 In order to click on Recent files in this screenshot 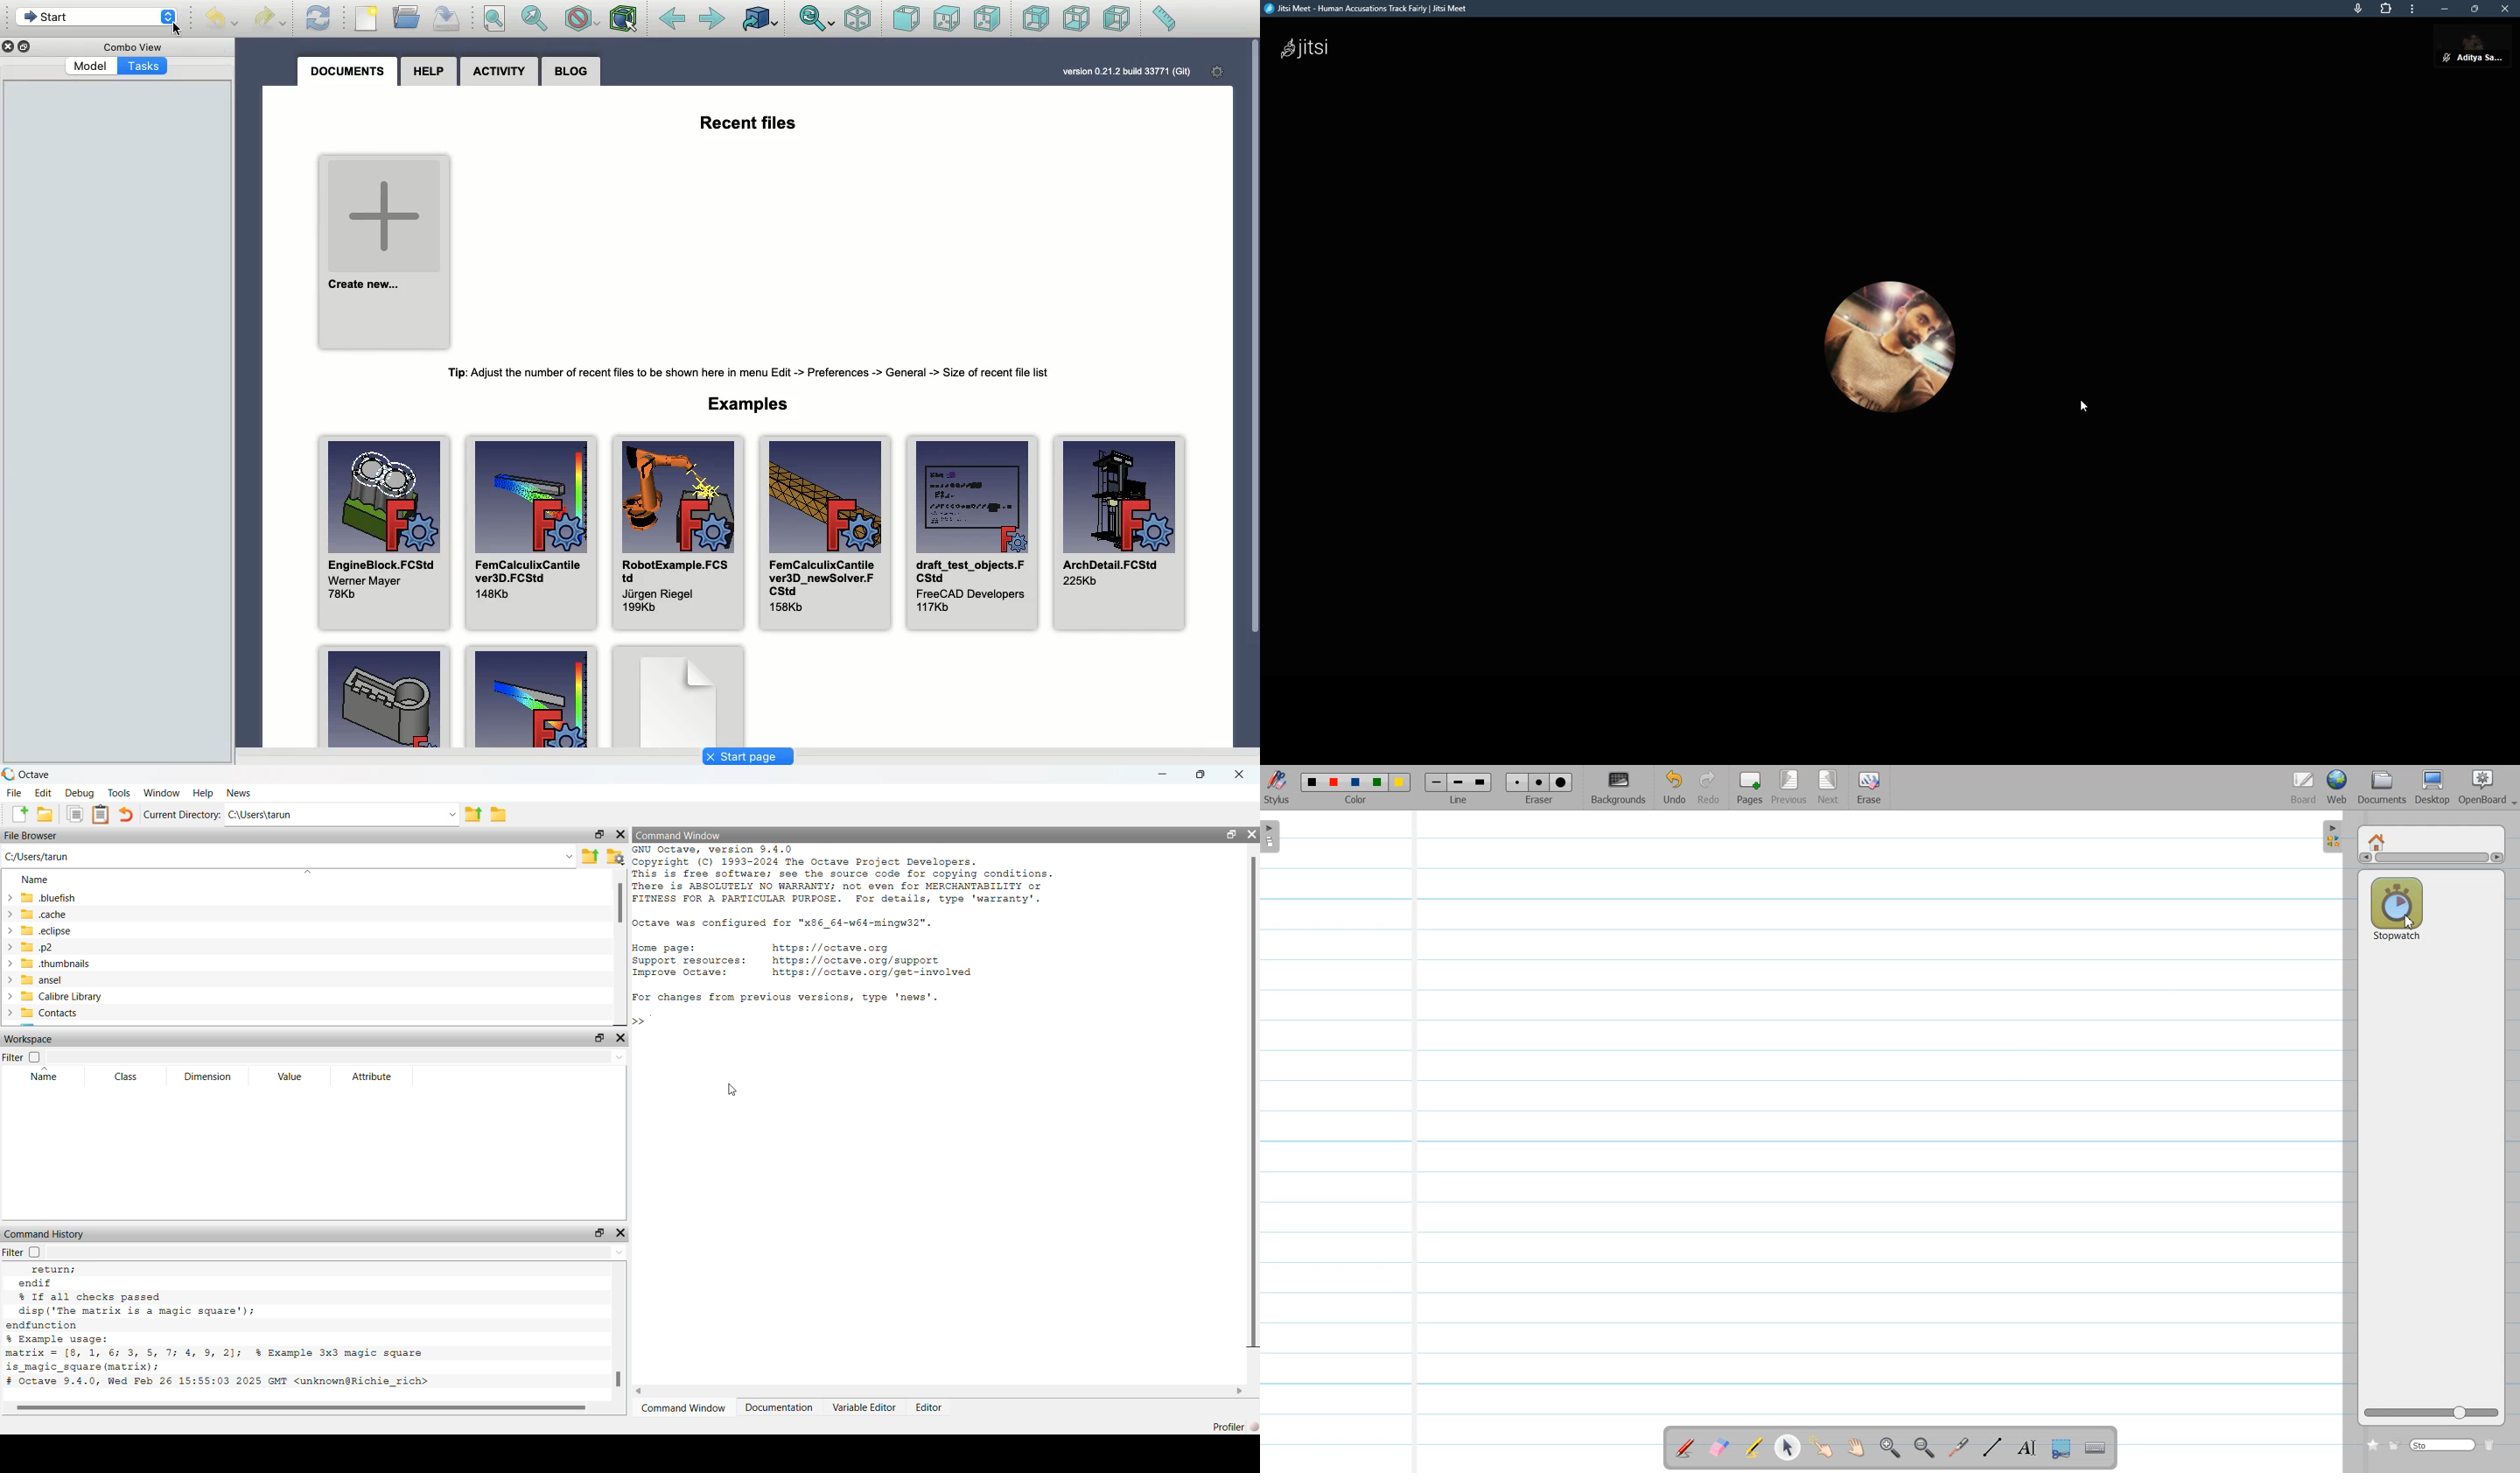, I will do `click(748, 124)`.